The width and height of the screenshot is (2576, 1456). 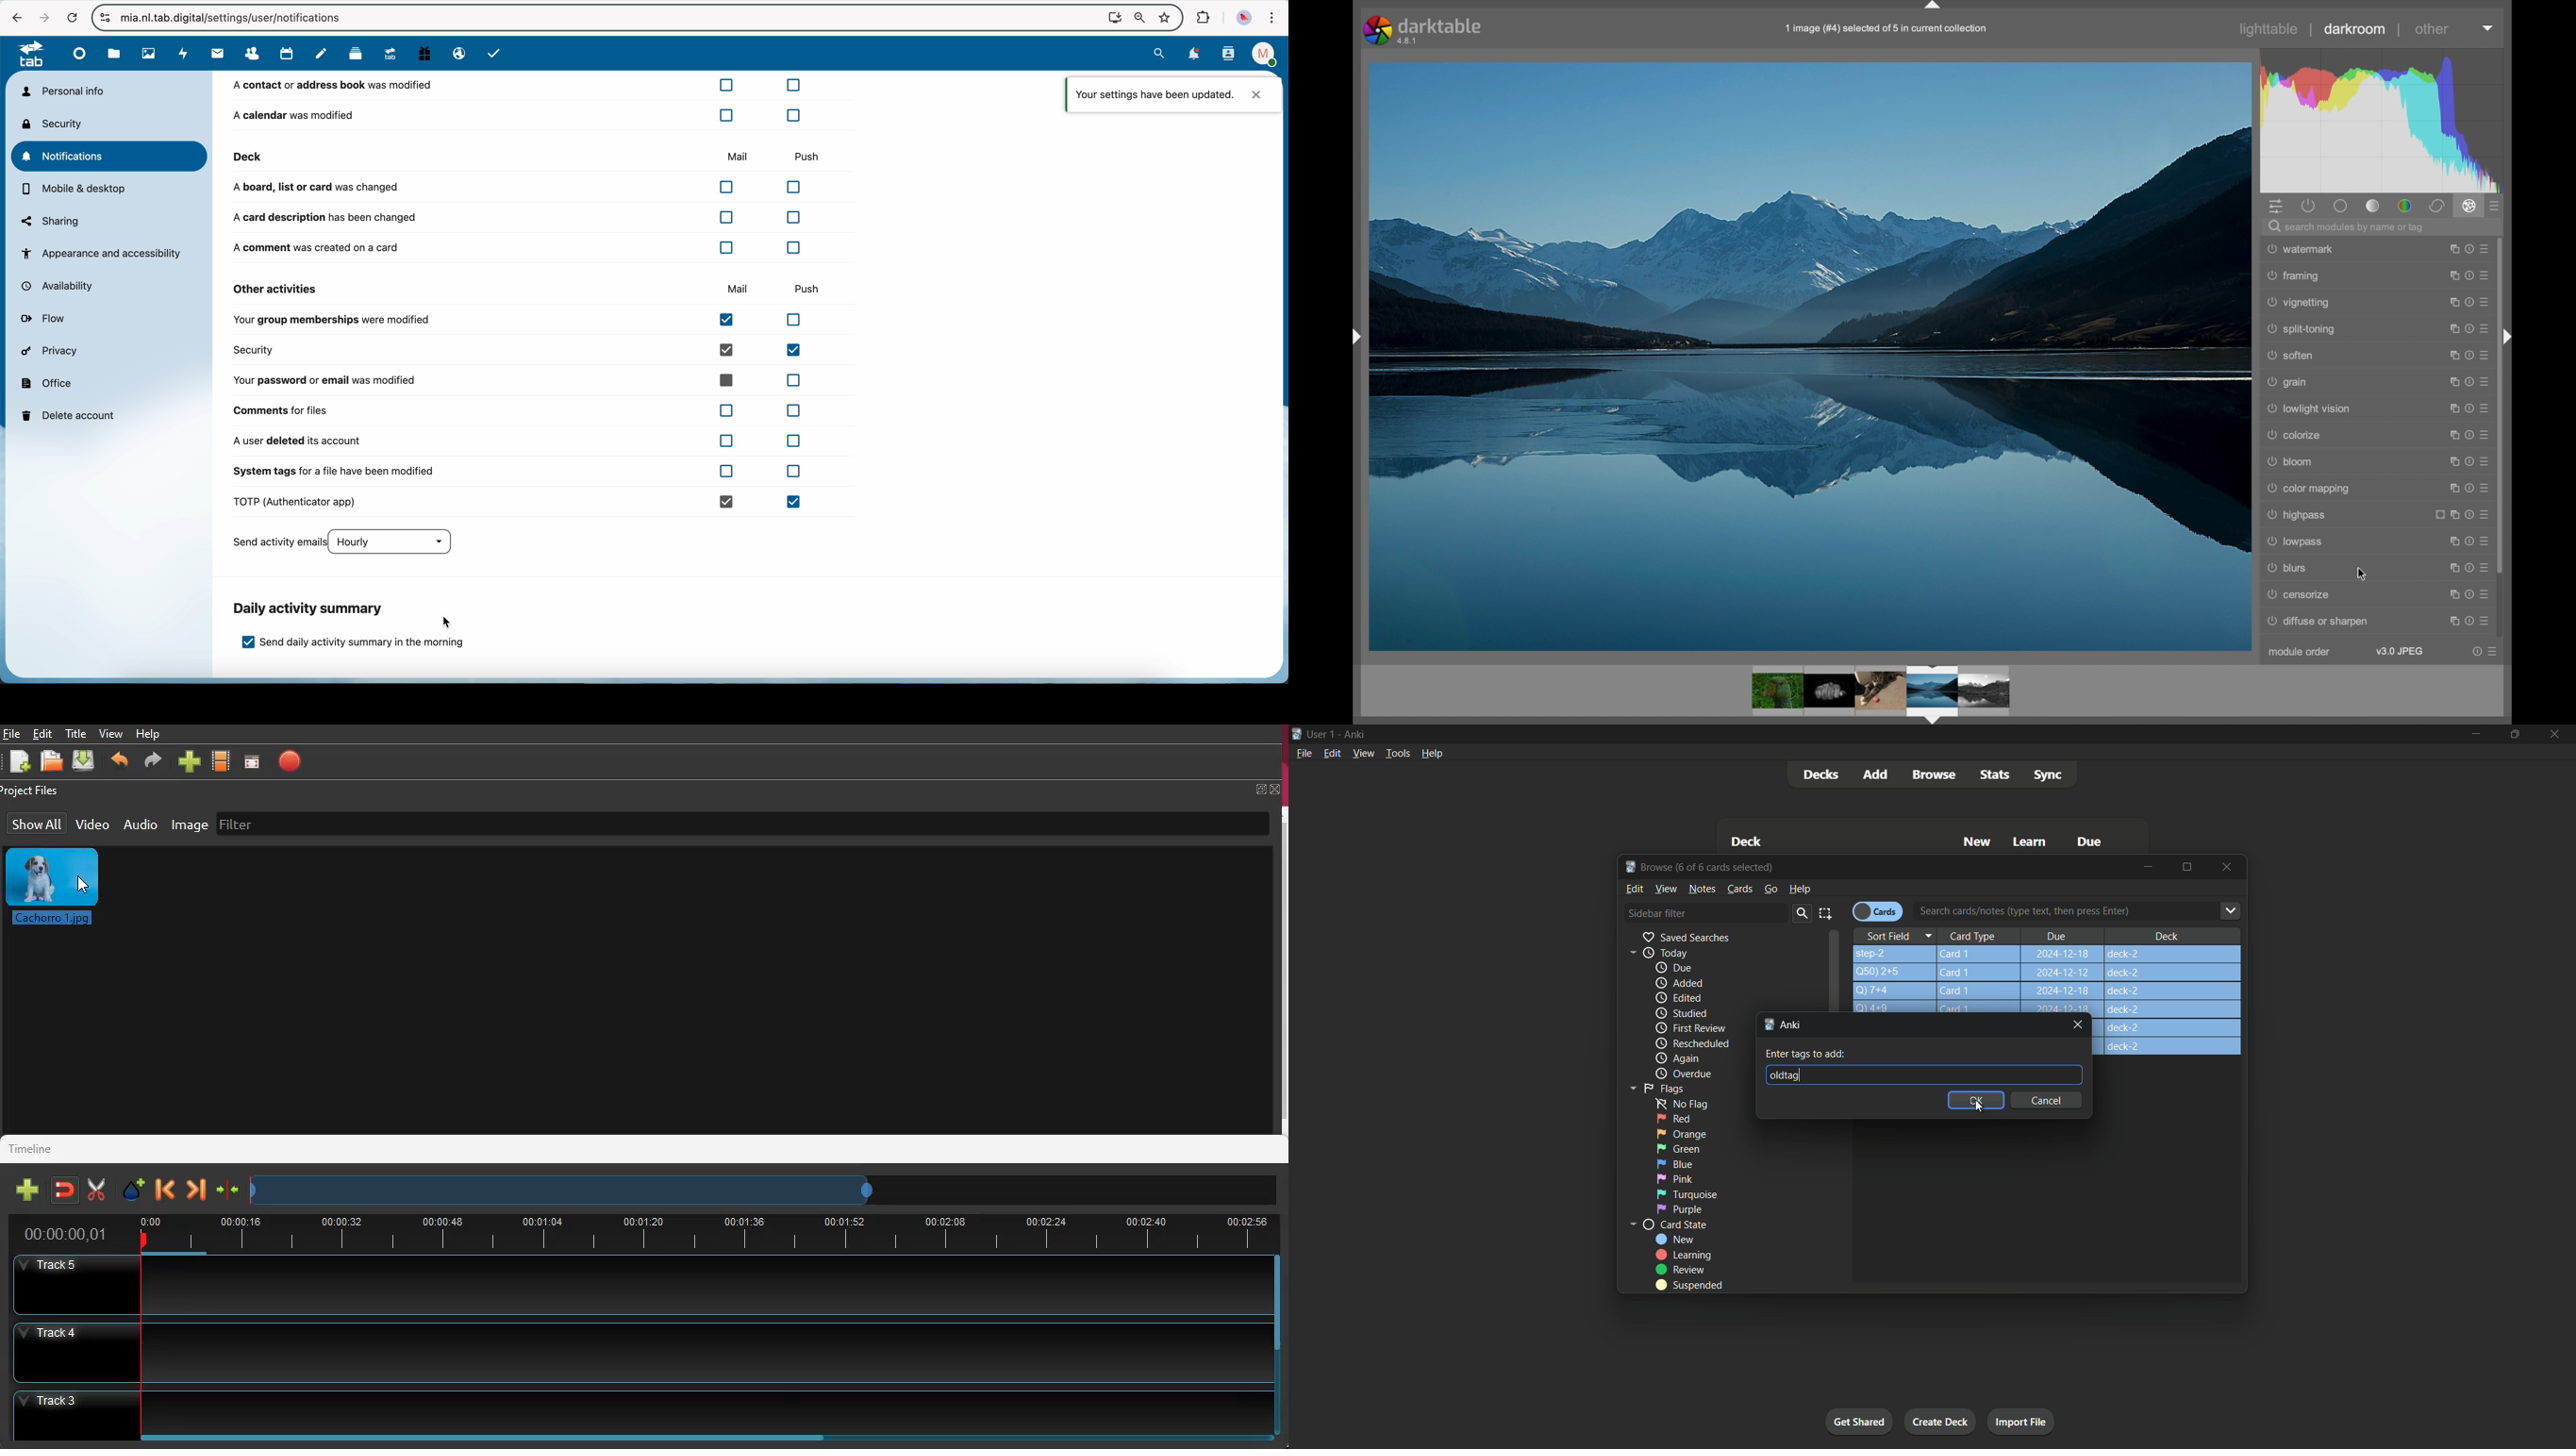 What do you see at coordinates (563, 1188) in the screenshot?
I see `timeframe` at bounding box center [563, 1188].